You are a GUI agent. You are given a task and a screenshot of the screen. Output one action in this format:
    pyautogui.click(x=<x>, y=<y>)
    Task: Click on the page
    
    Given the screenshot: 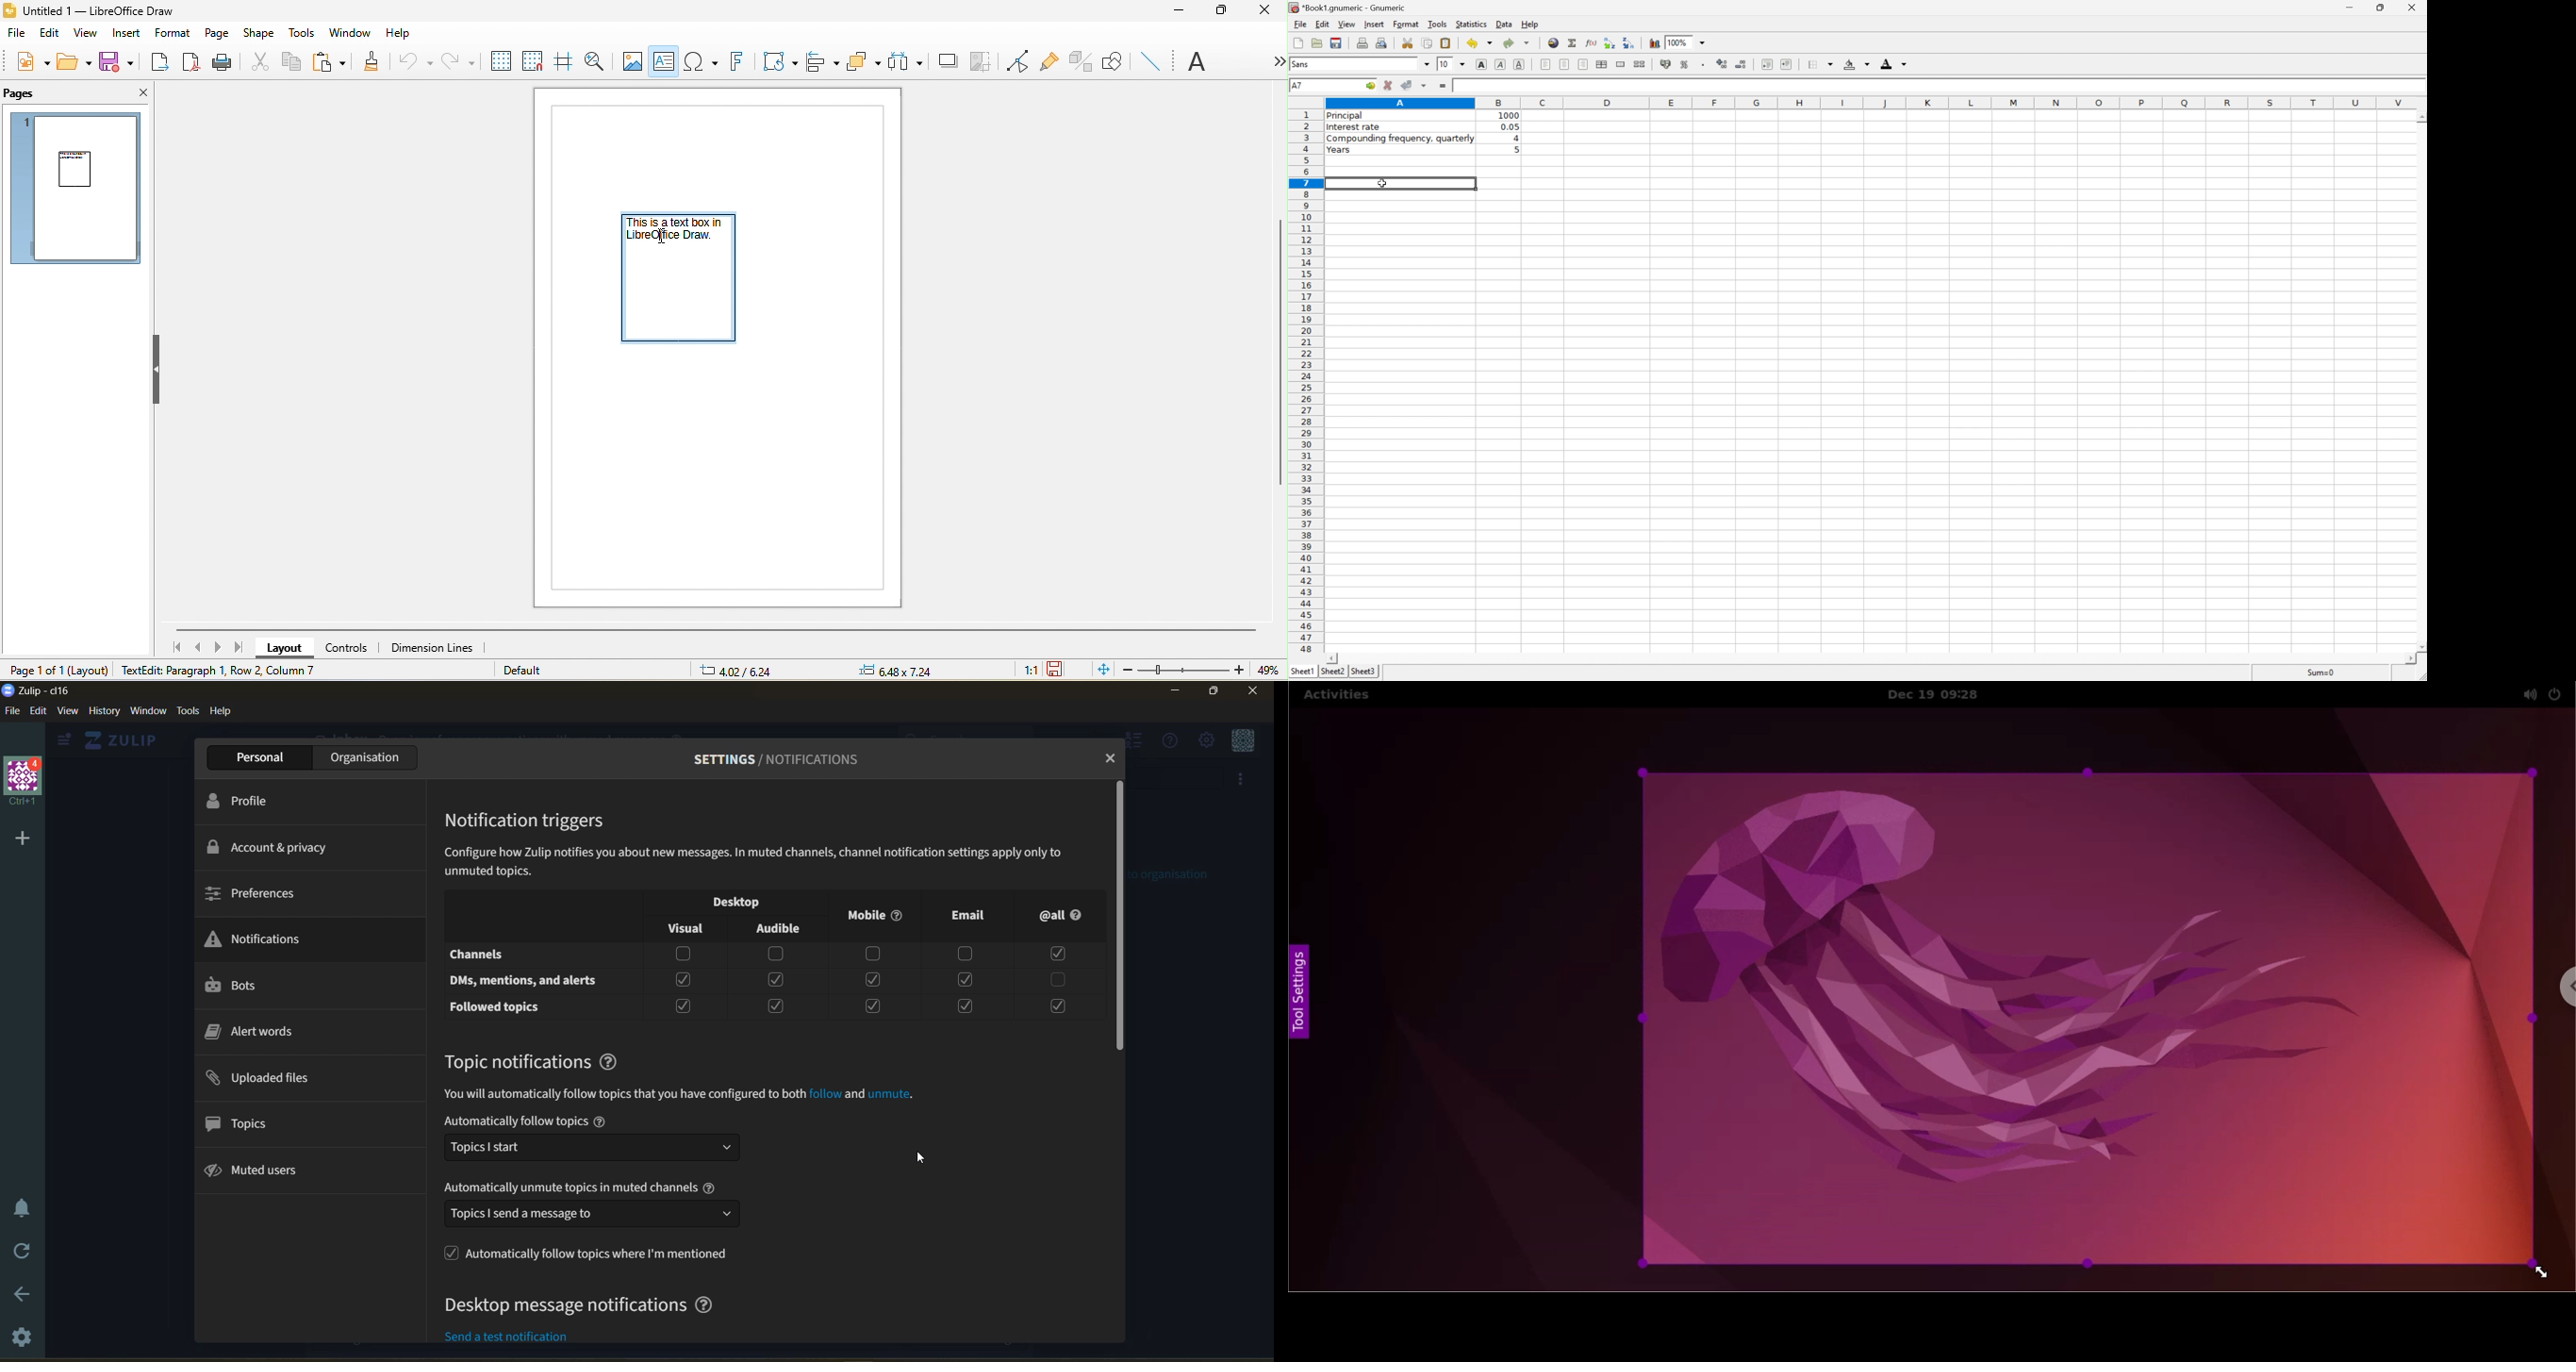 What is the action you would take?
    pyautogui.click(x=219, y=34)
    